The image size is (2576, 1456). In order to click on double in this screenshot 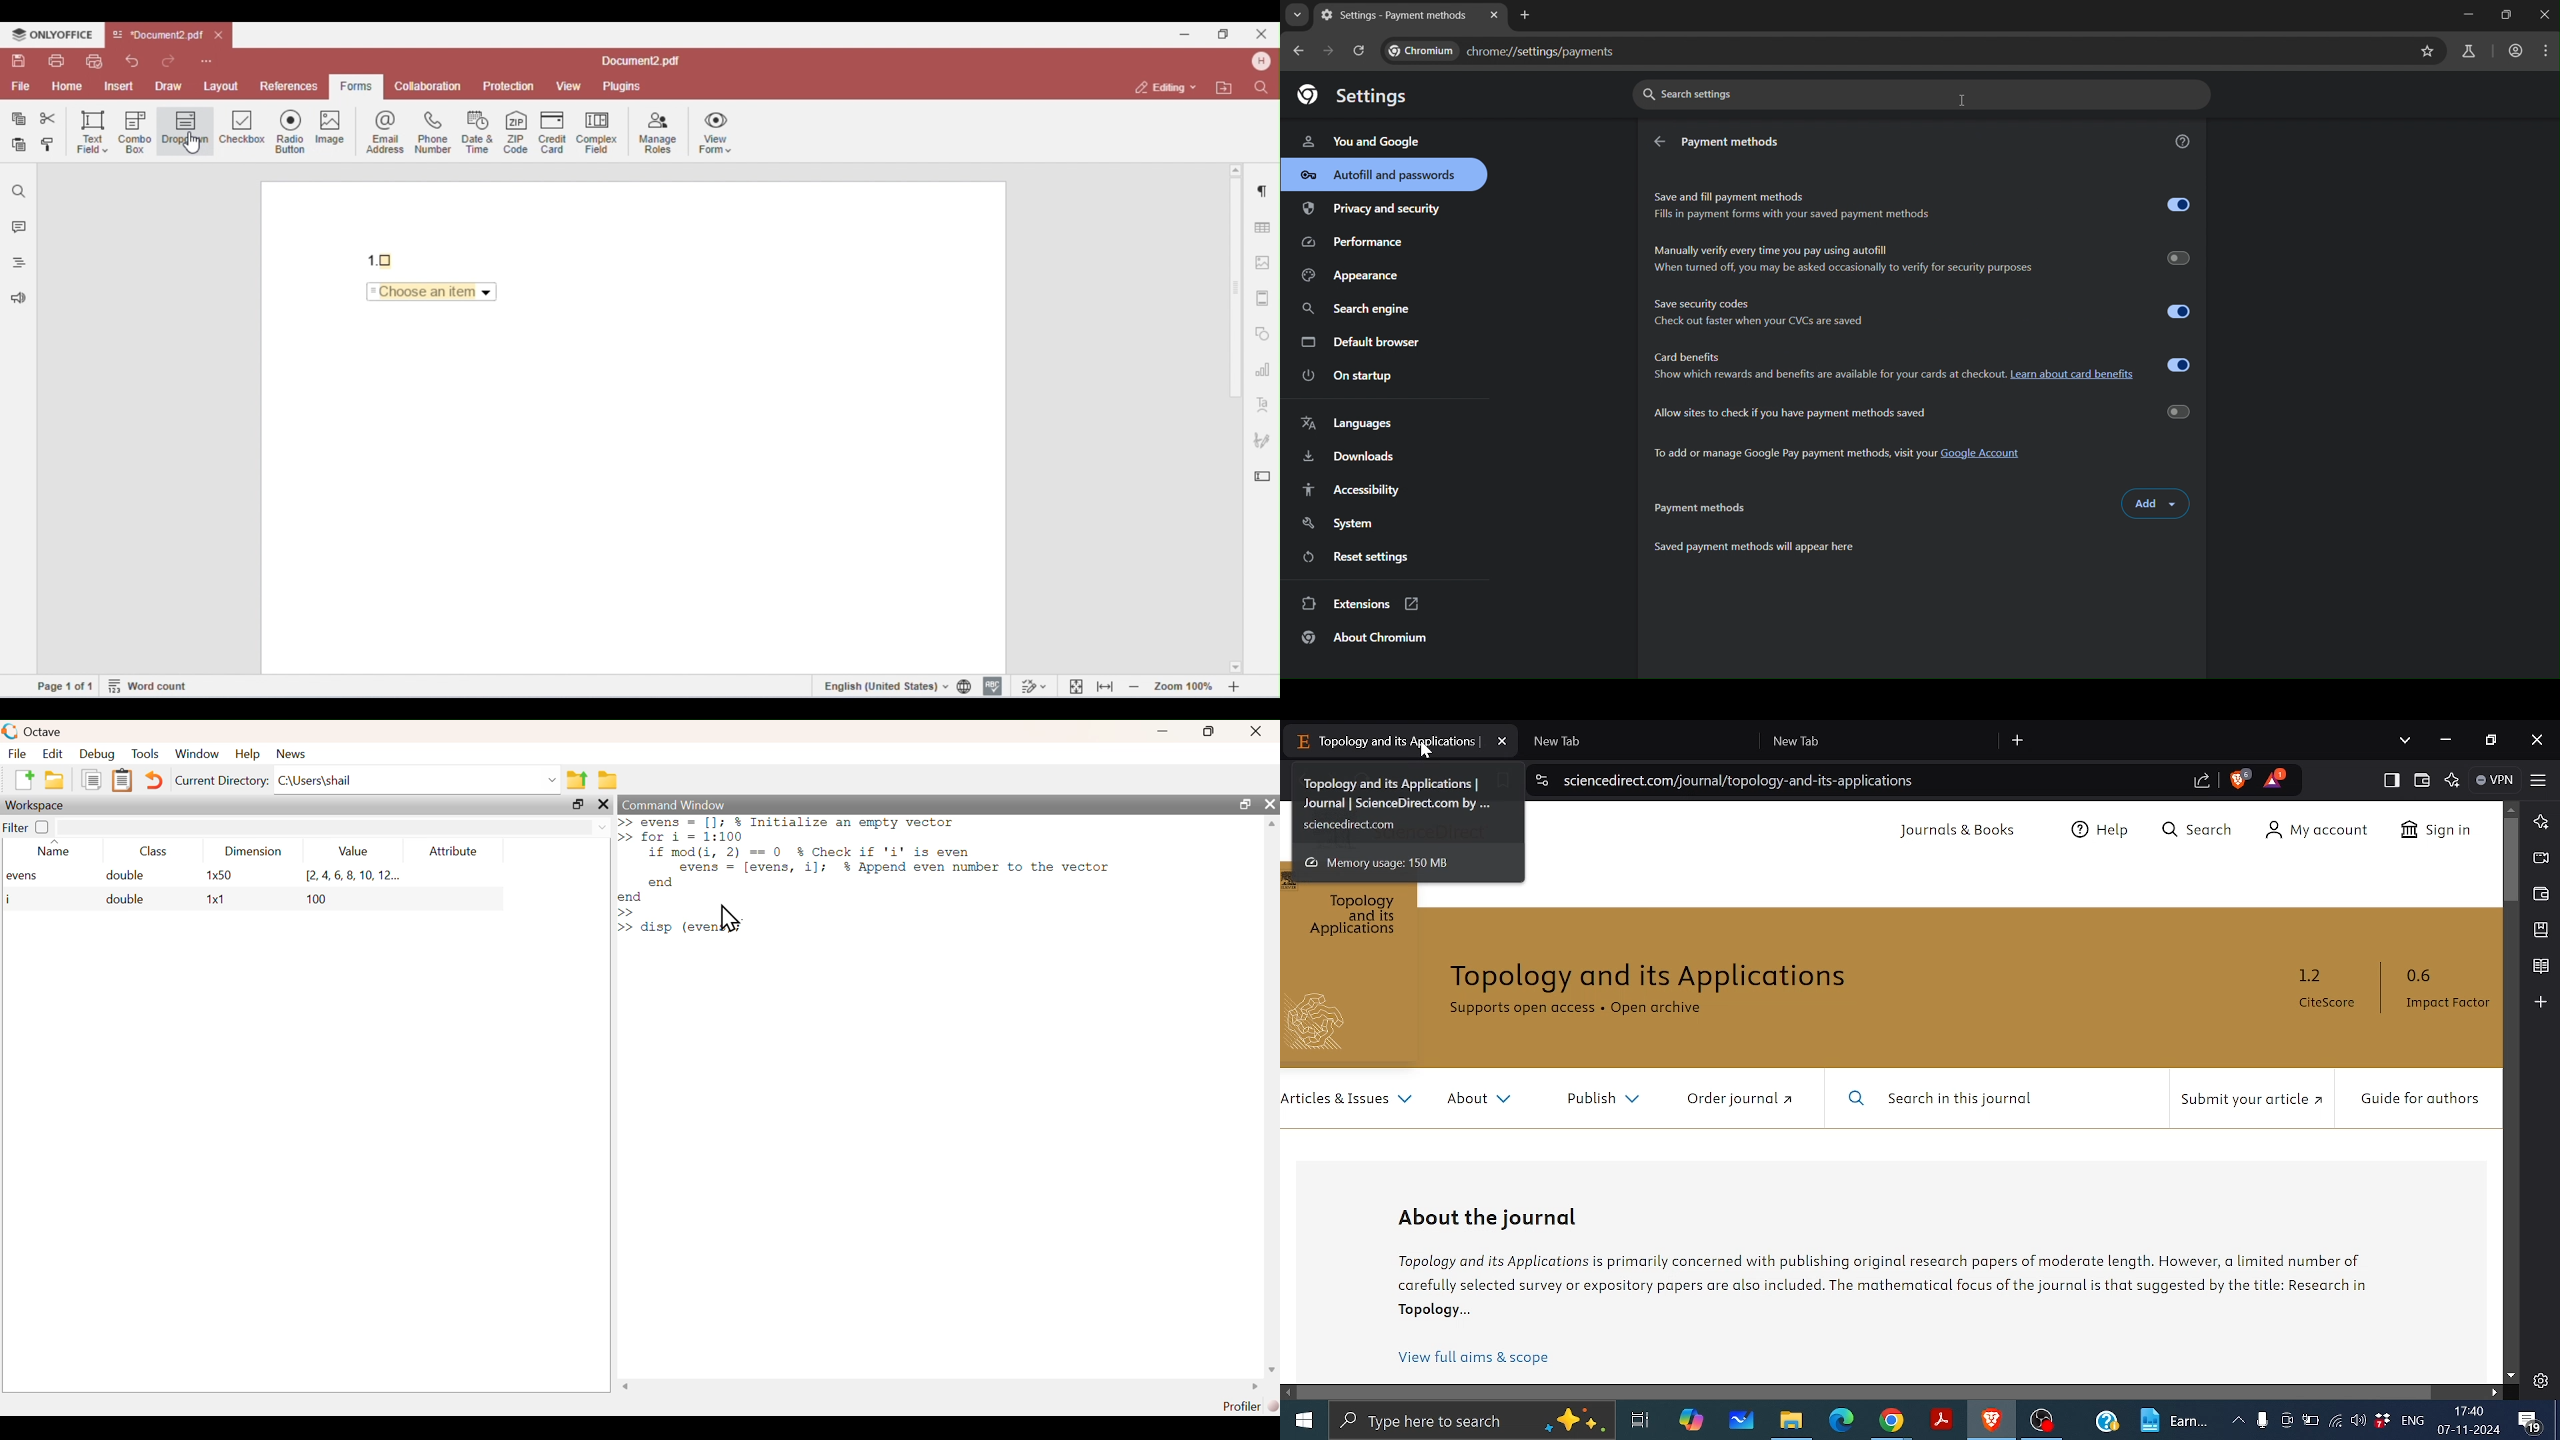, I will do `click(126, 900)`.